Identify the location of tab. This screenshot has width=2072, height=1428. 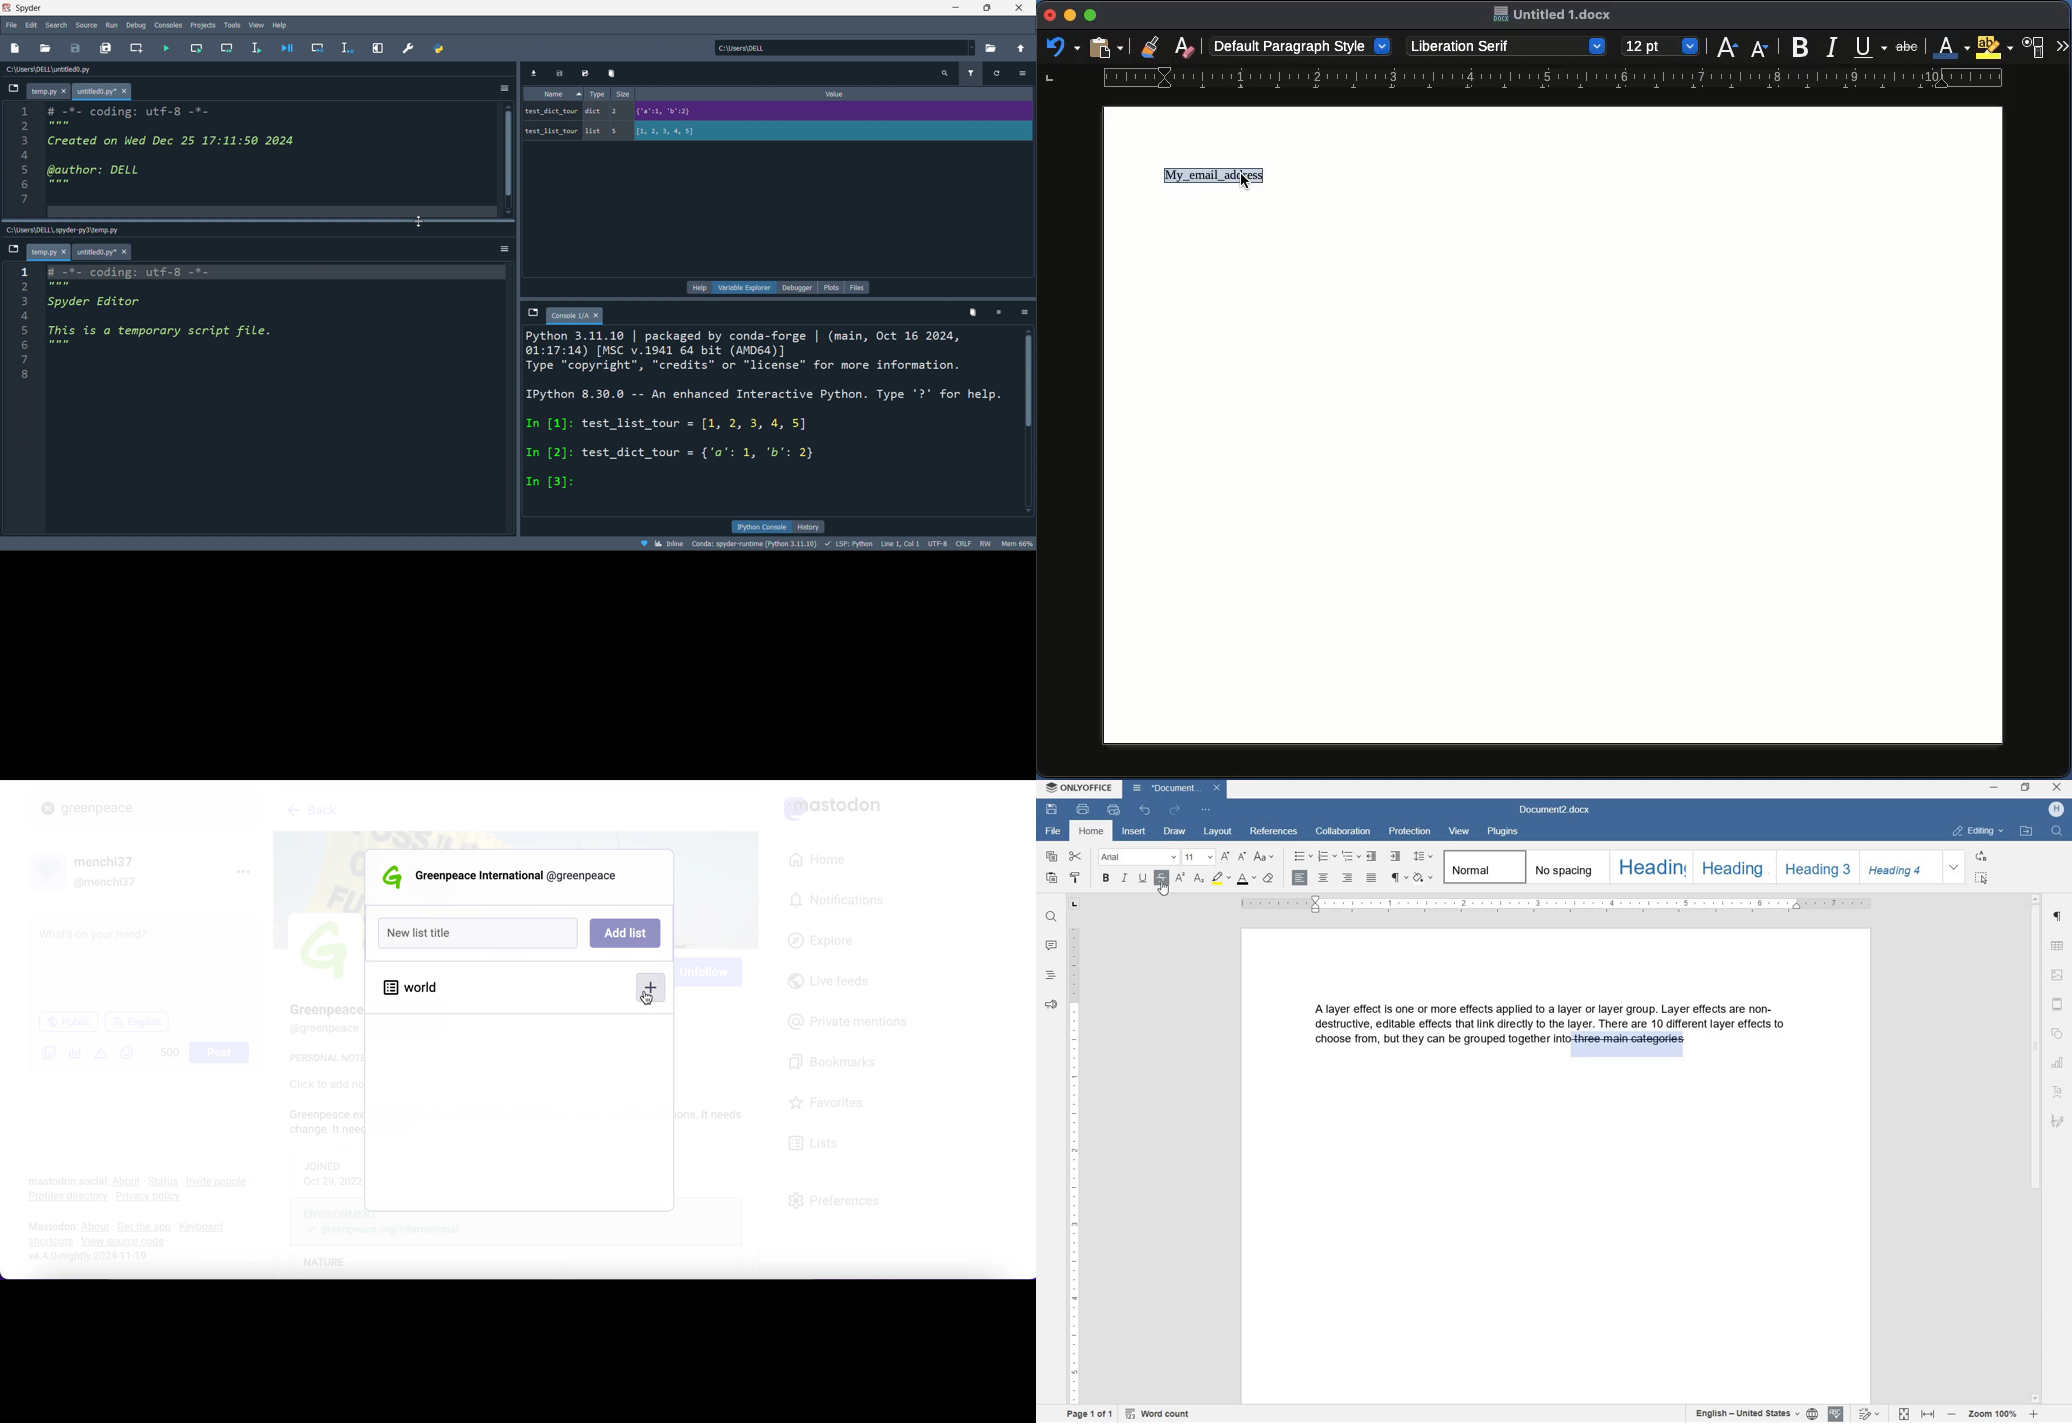
(576, 315).